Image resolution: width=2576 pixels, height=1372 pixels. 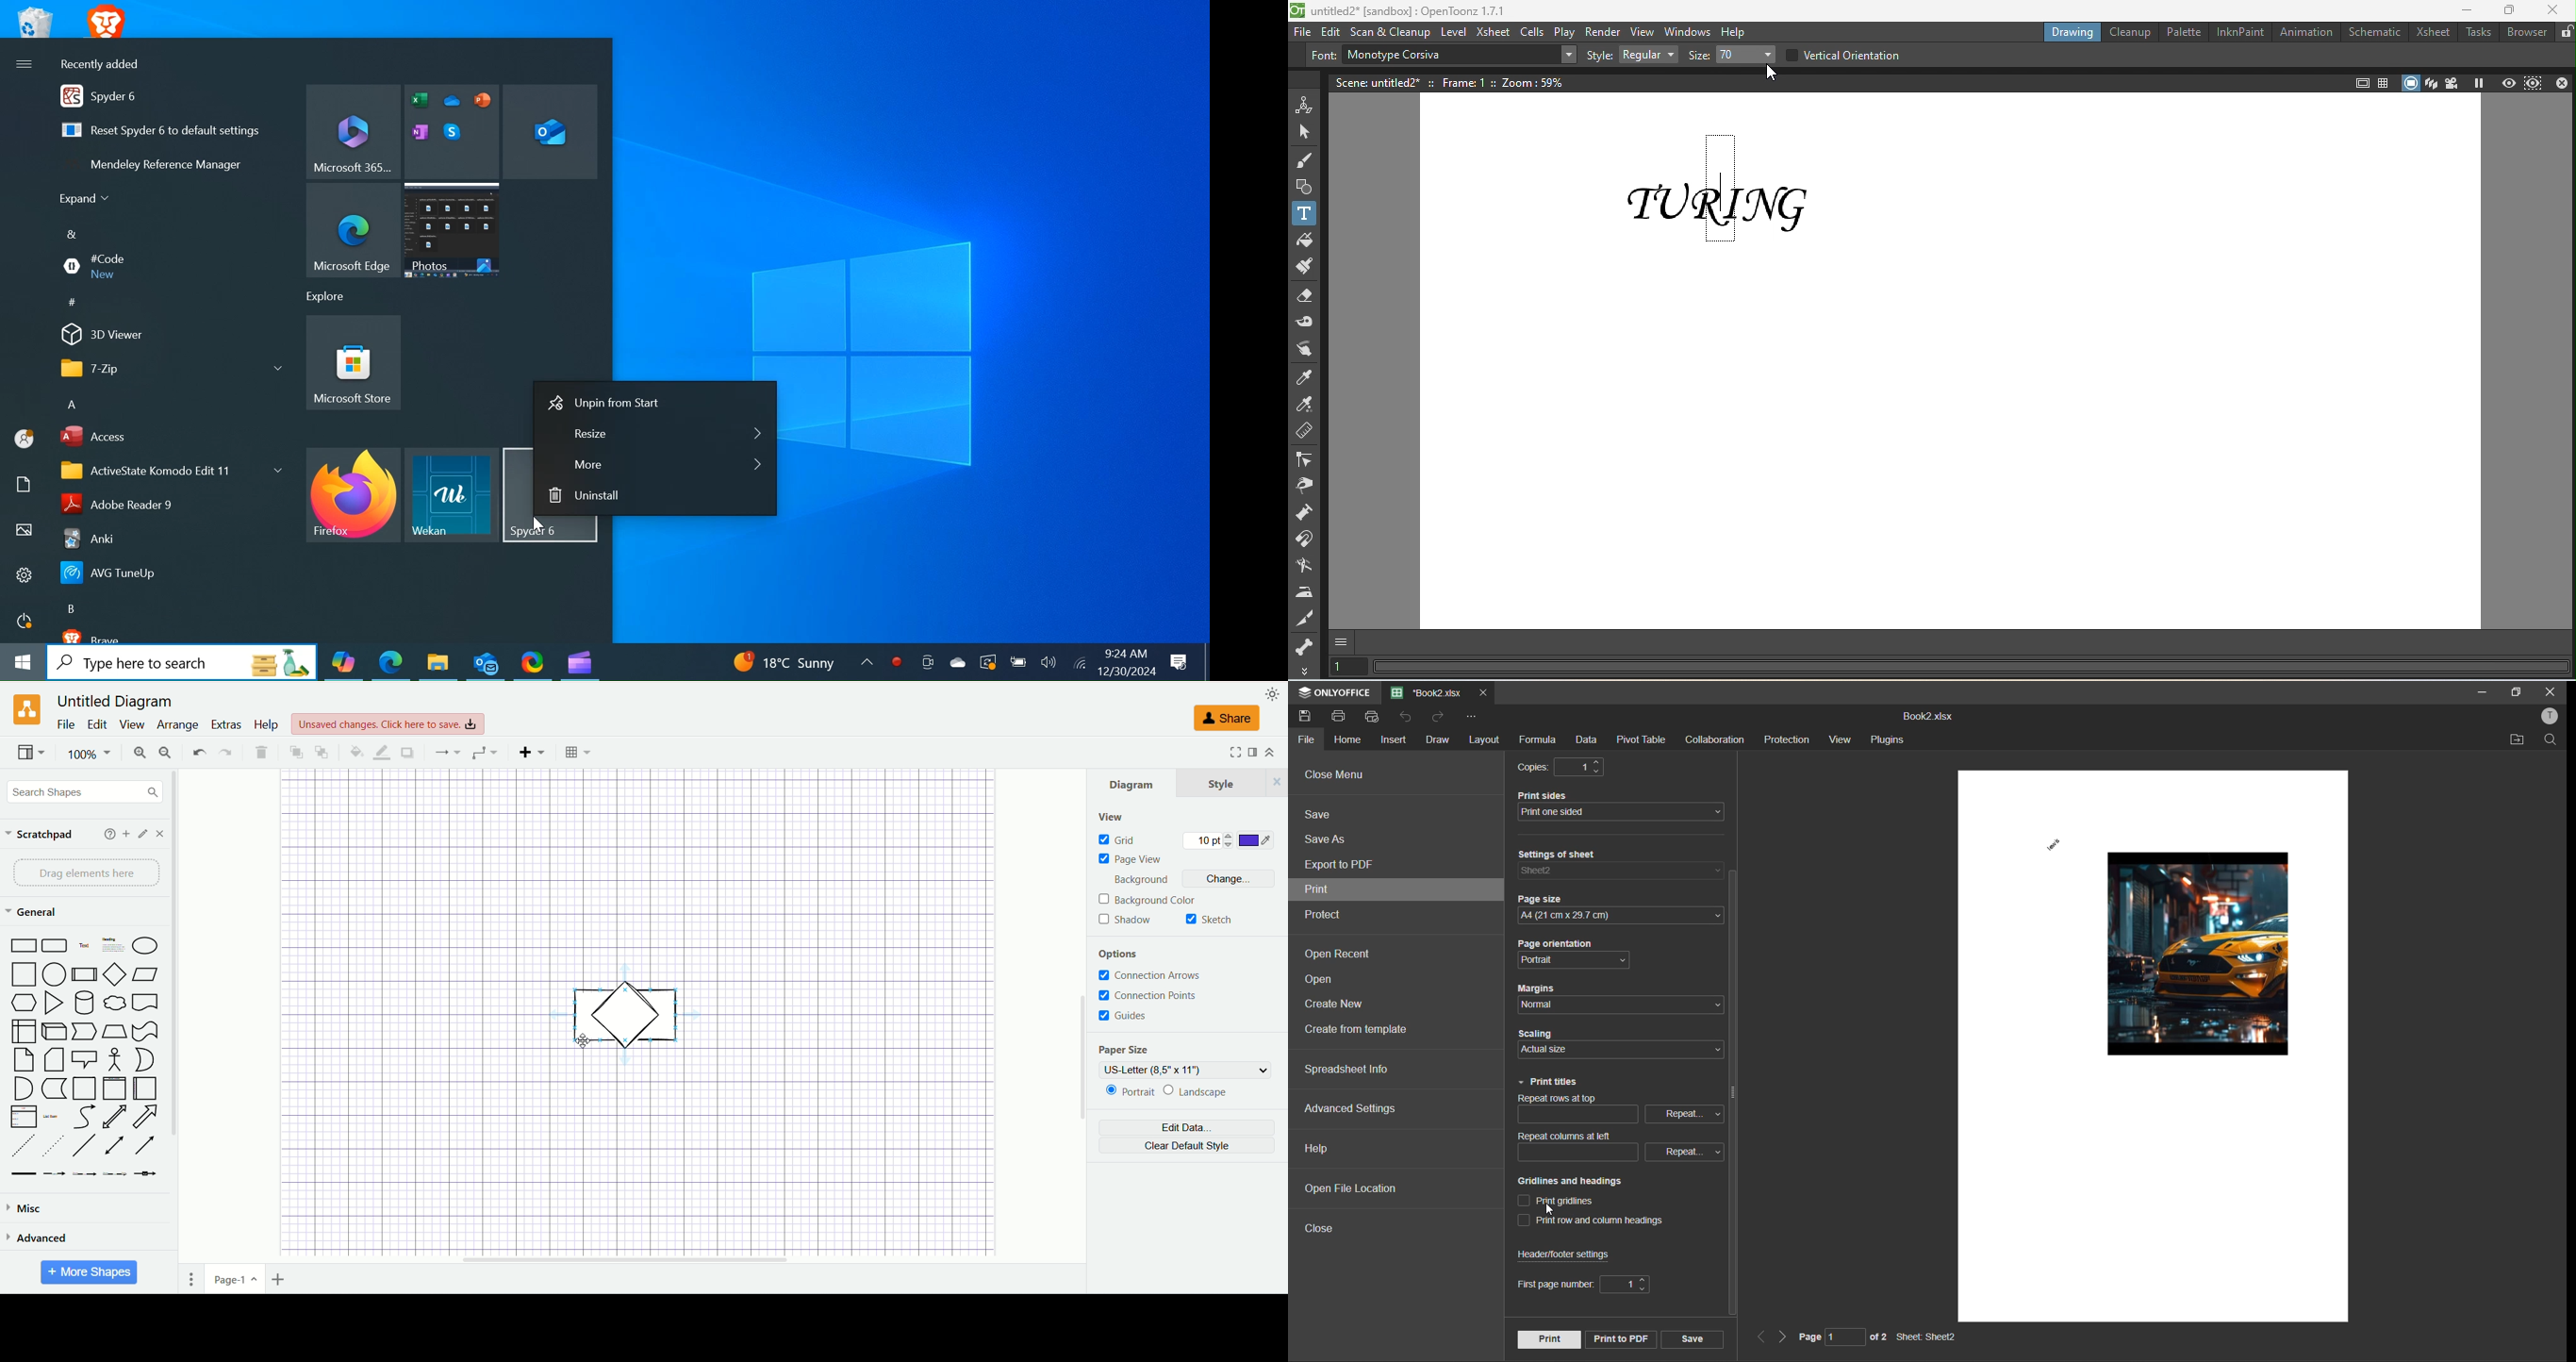 I want to click on Cursor, so click(x=542, y=525).